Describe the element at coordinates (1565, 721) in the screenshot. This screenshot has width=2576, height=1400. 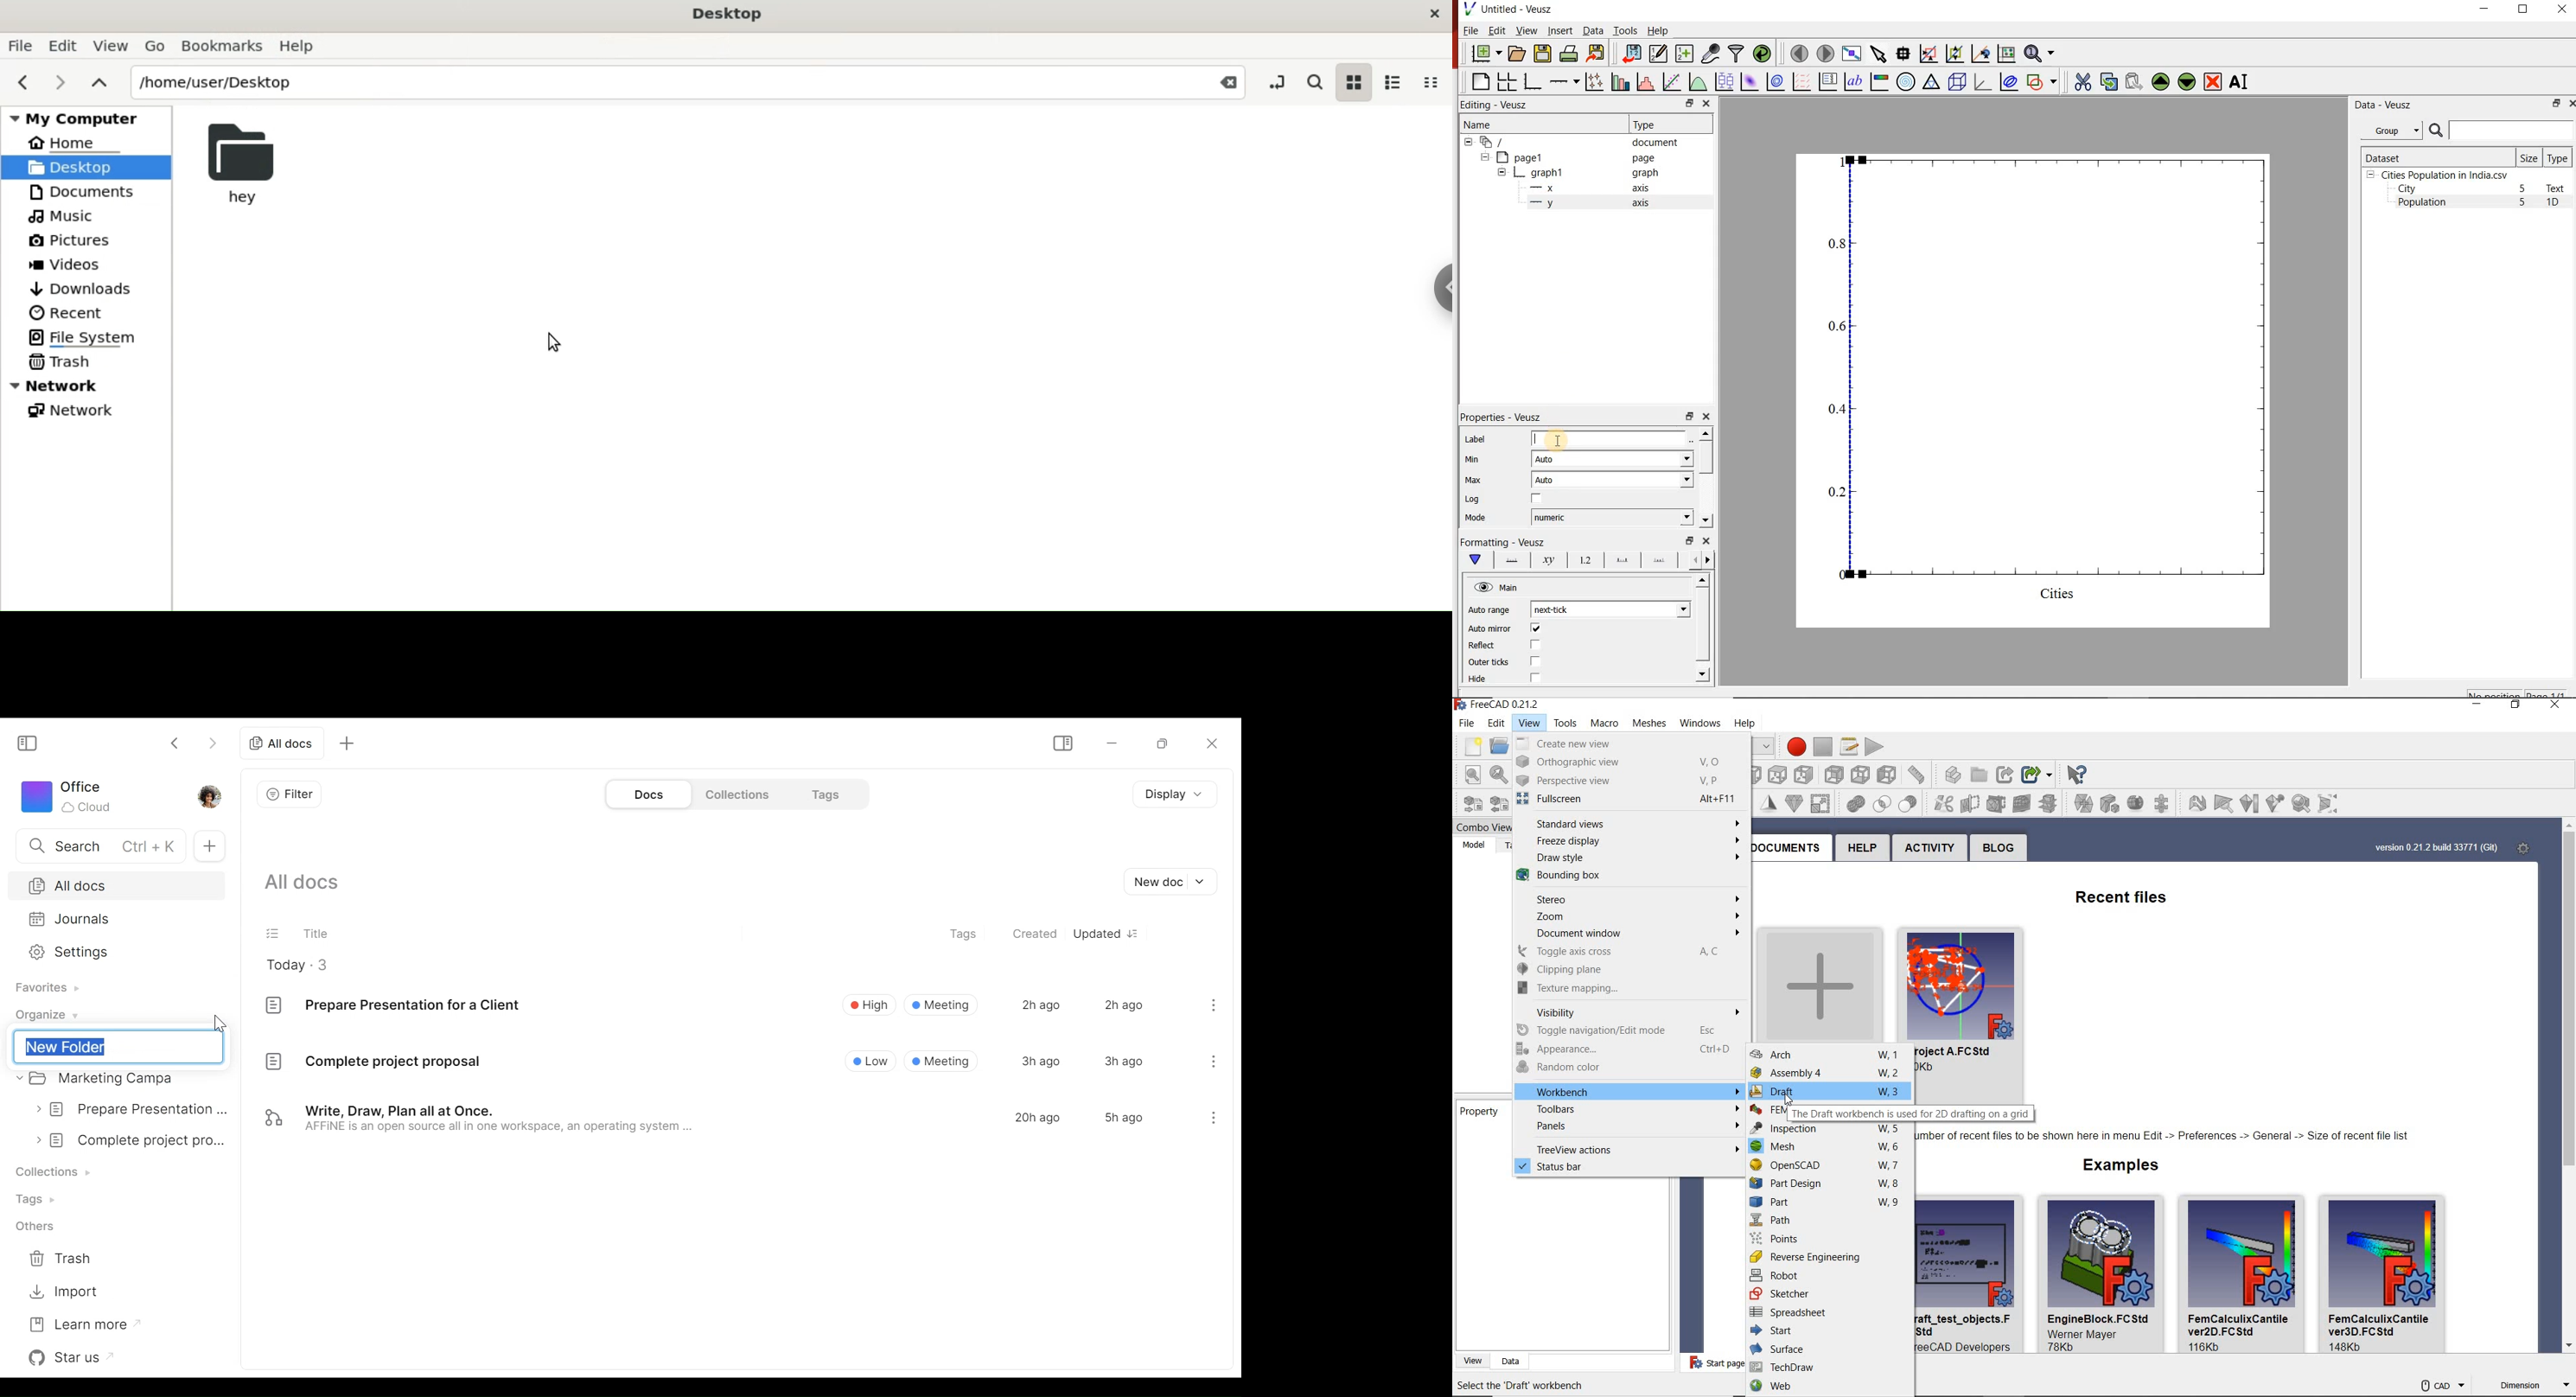
I see `tools` at that location.